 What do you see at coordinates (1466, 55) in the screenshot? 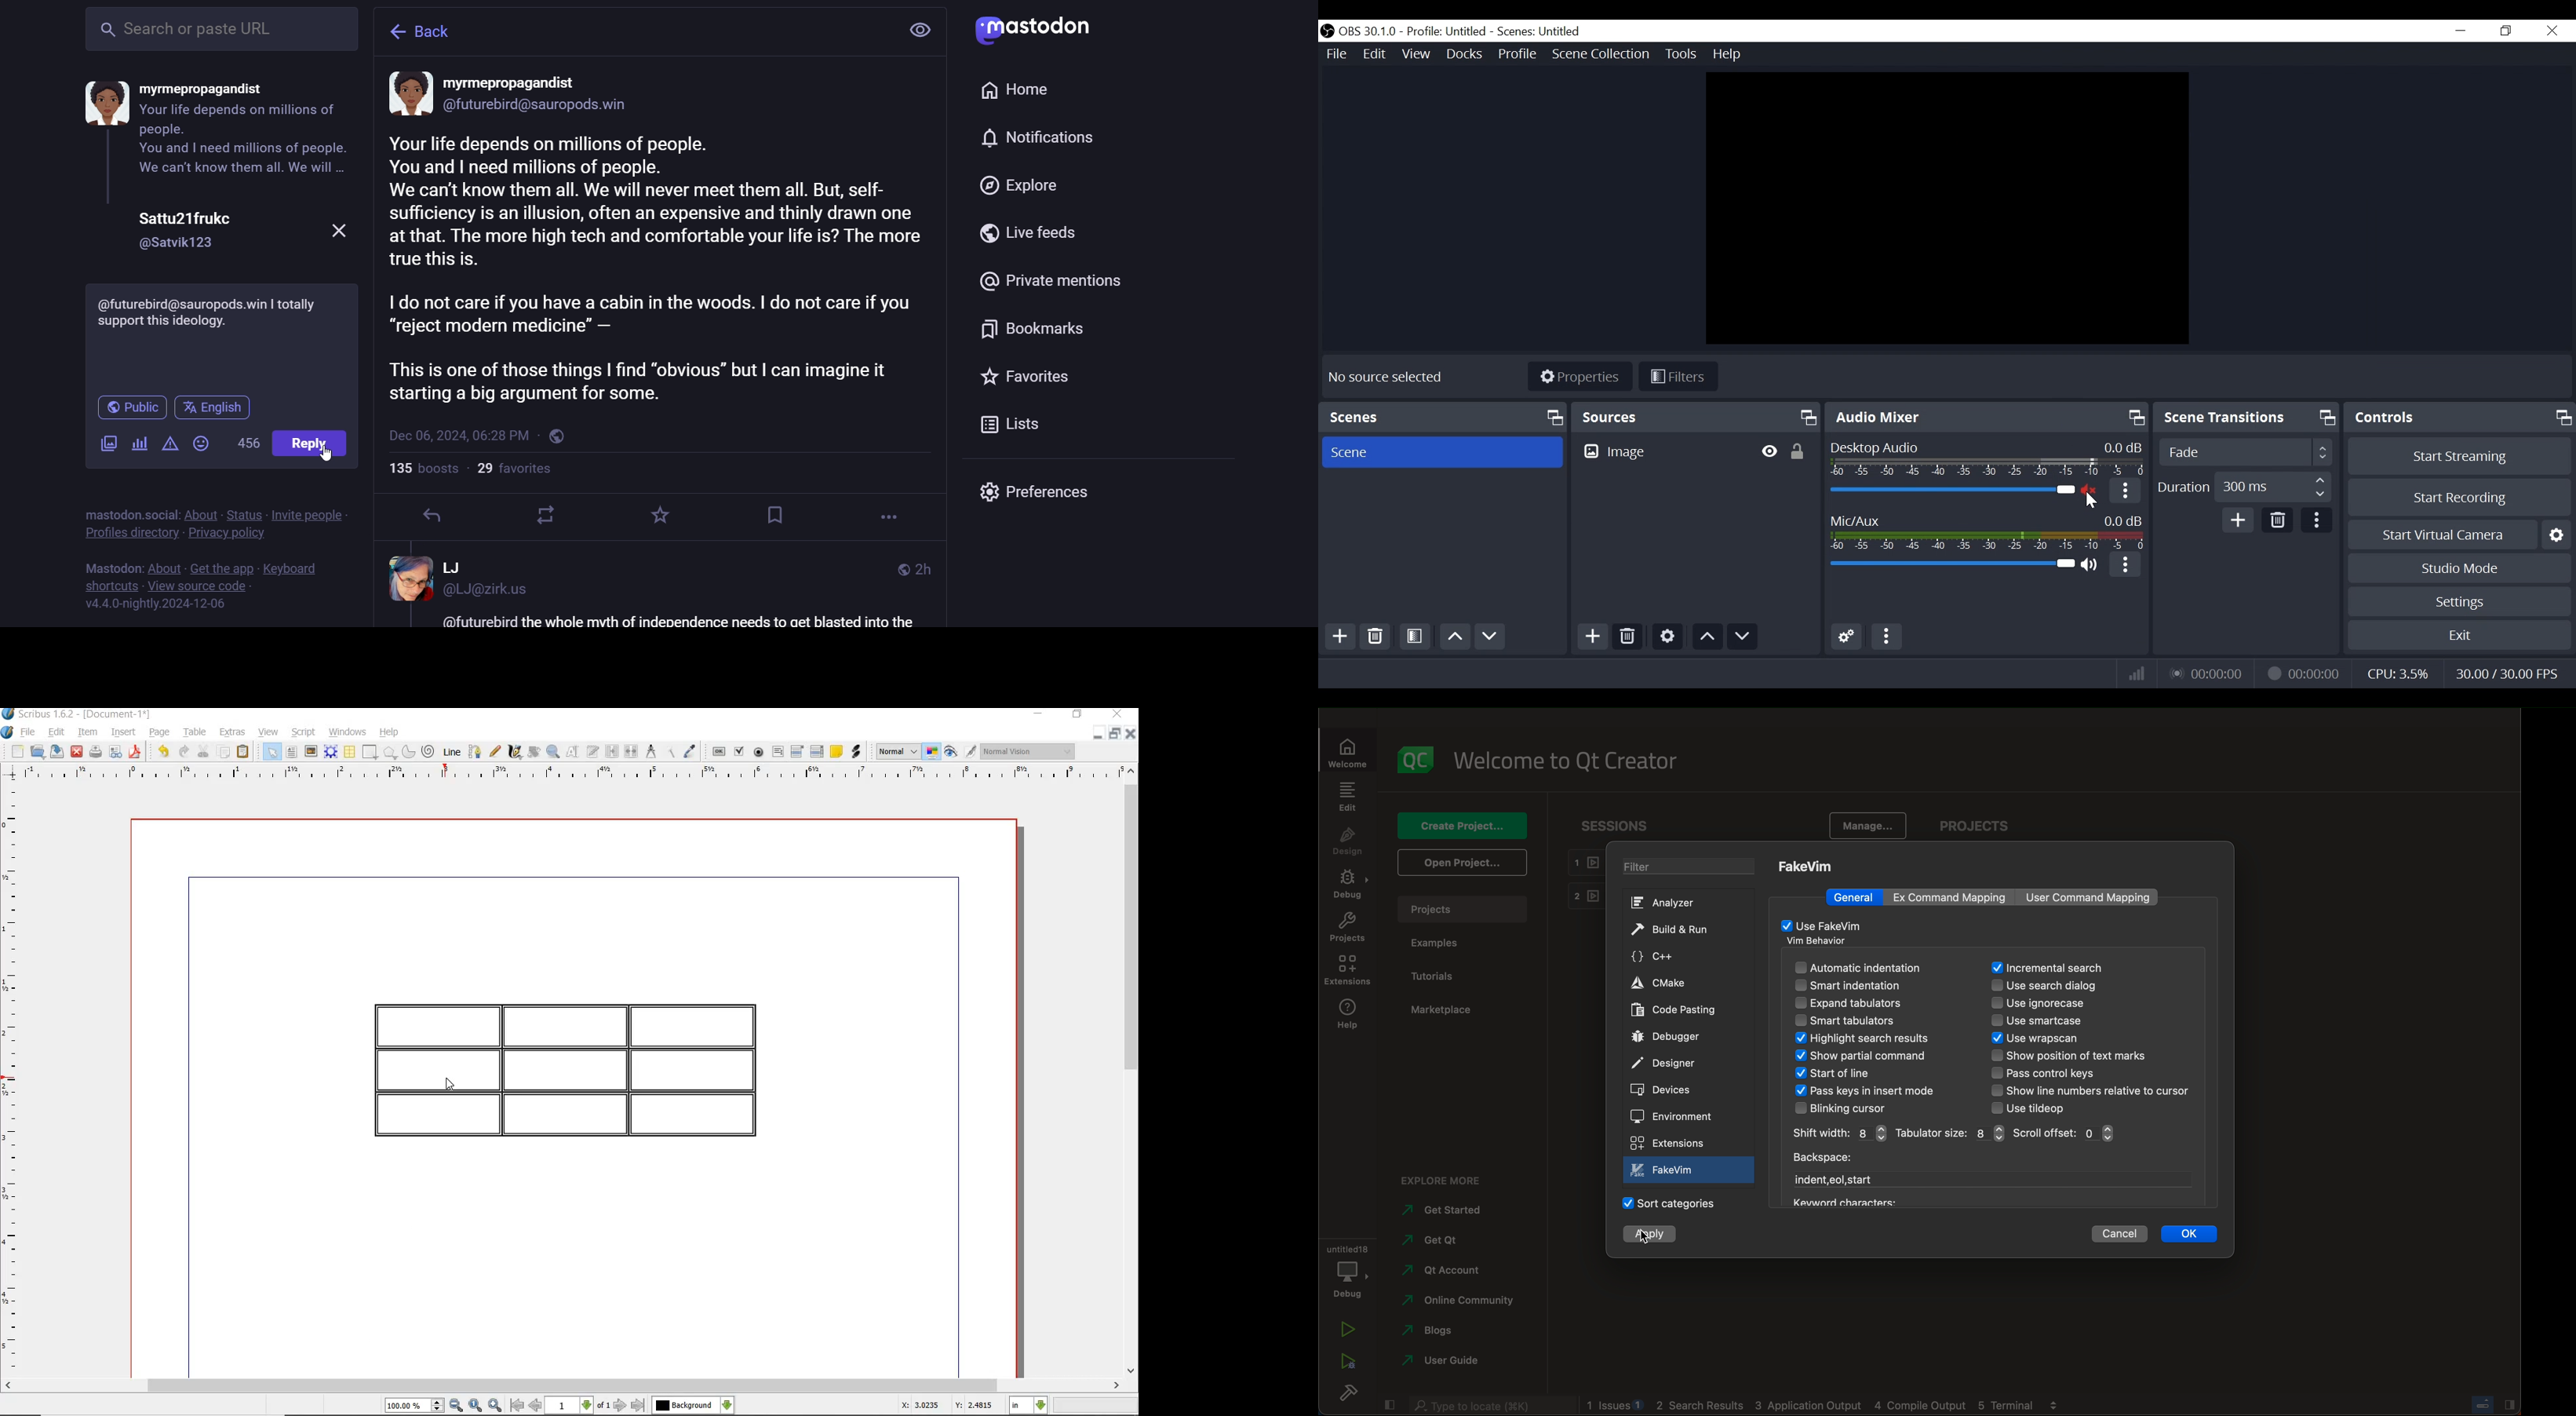
I see `Docks` at bounding box center [1466, 55].